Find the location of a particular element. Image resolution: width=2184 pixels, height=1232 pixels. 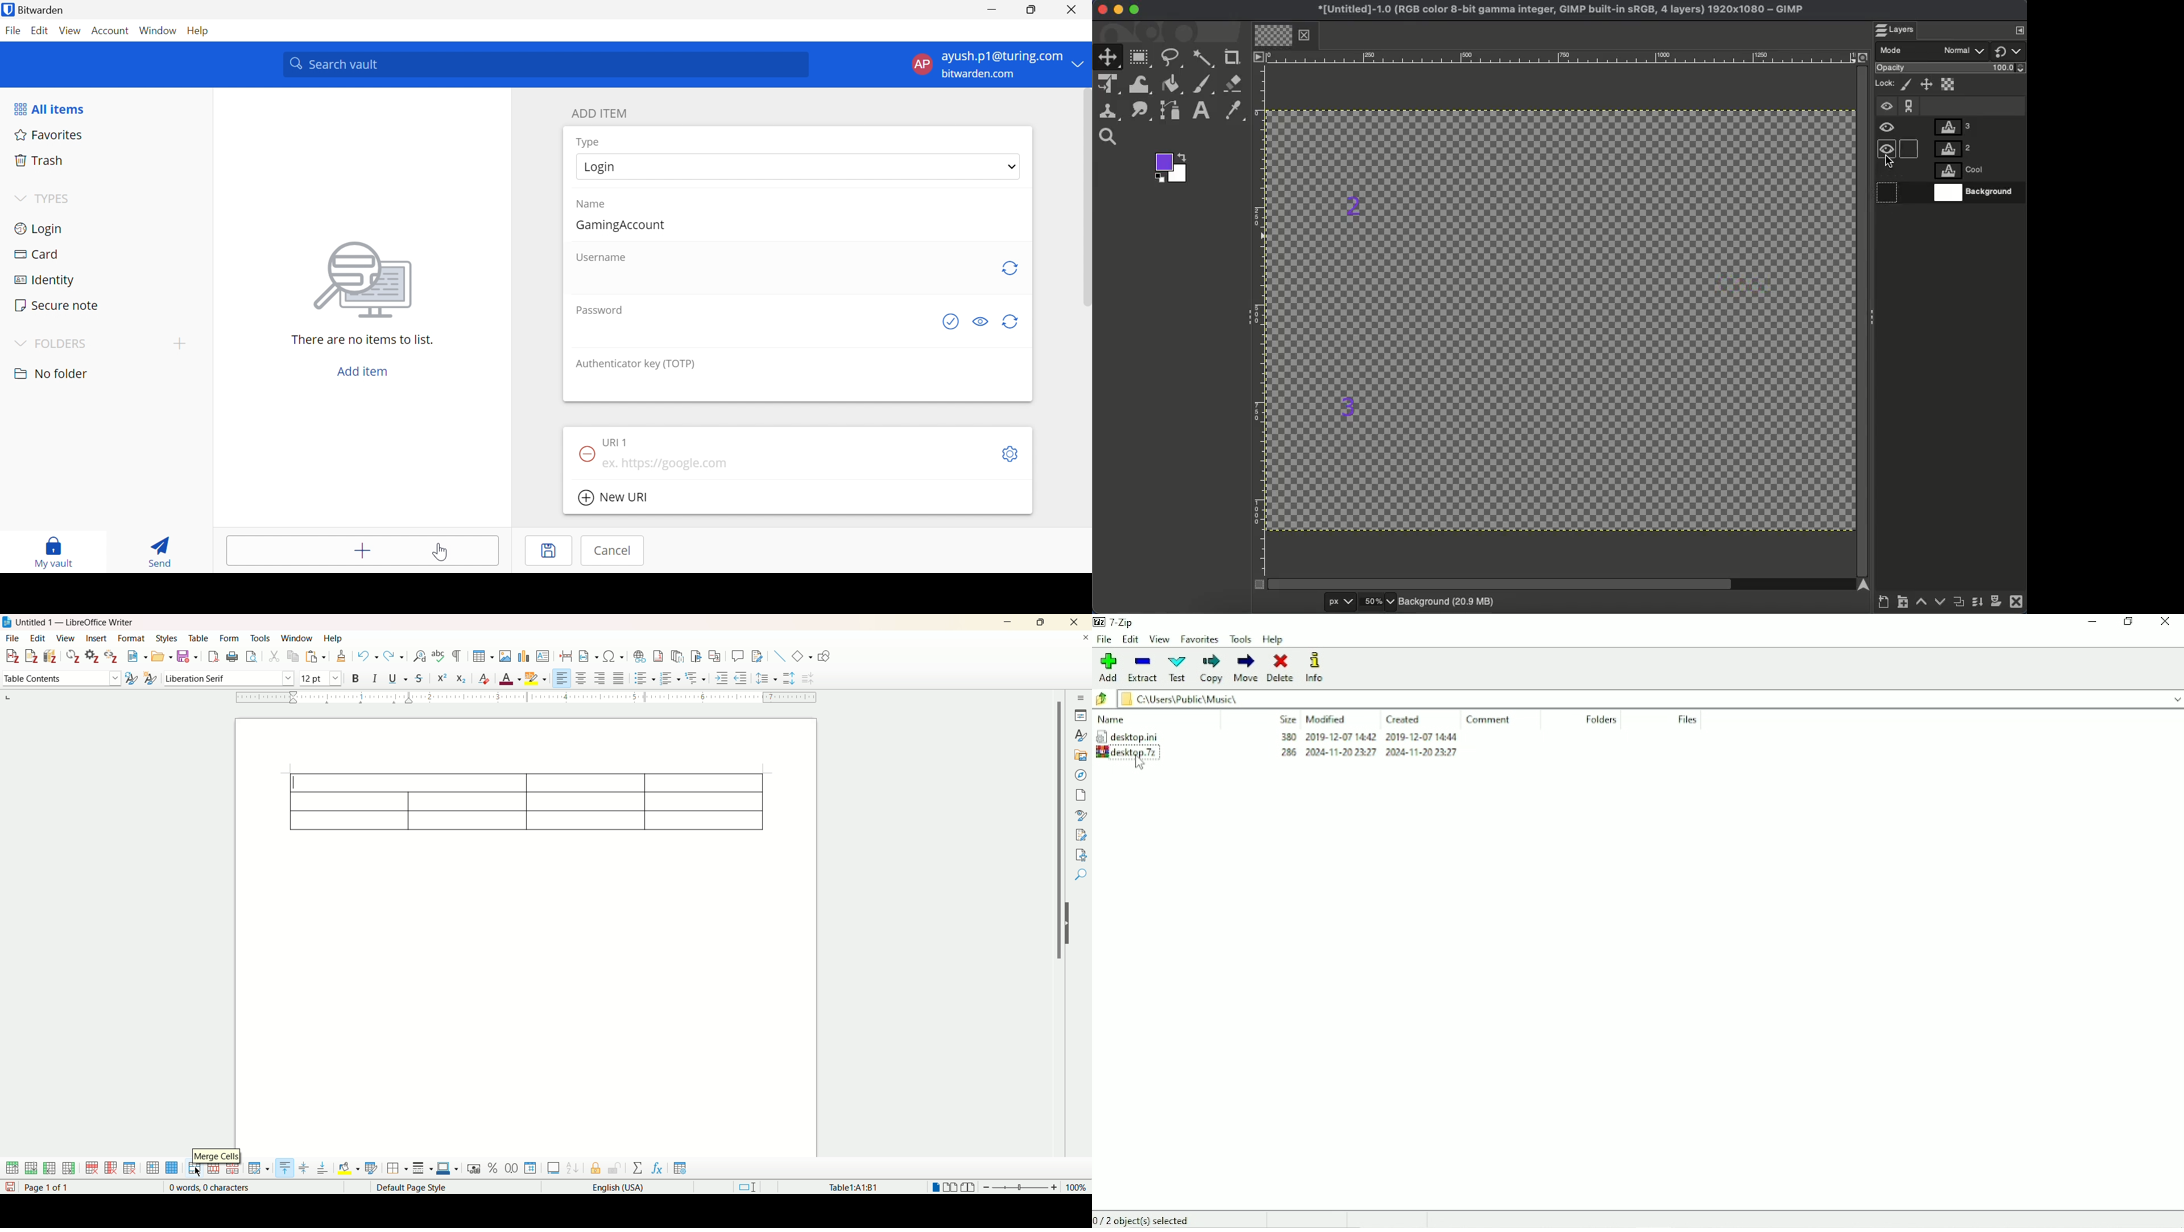

draw function is located at coordinates (825, 657).